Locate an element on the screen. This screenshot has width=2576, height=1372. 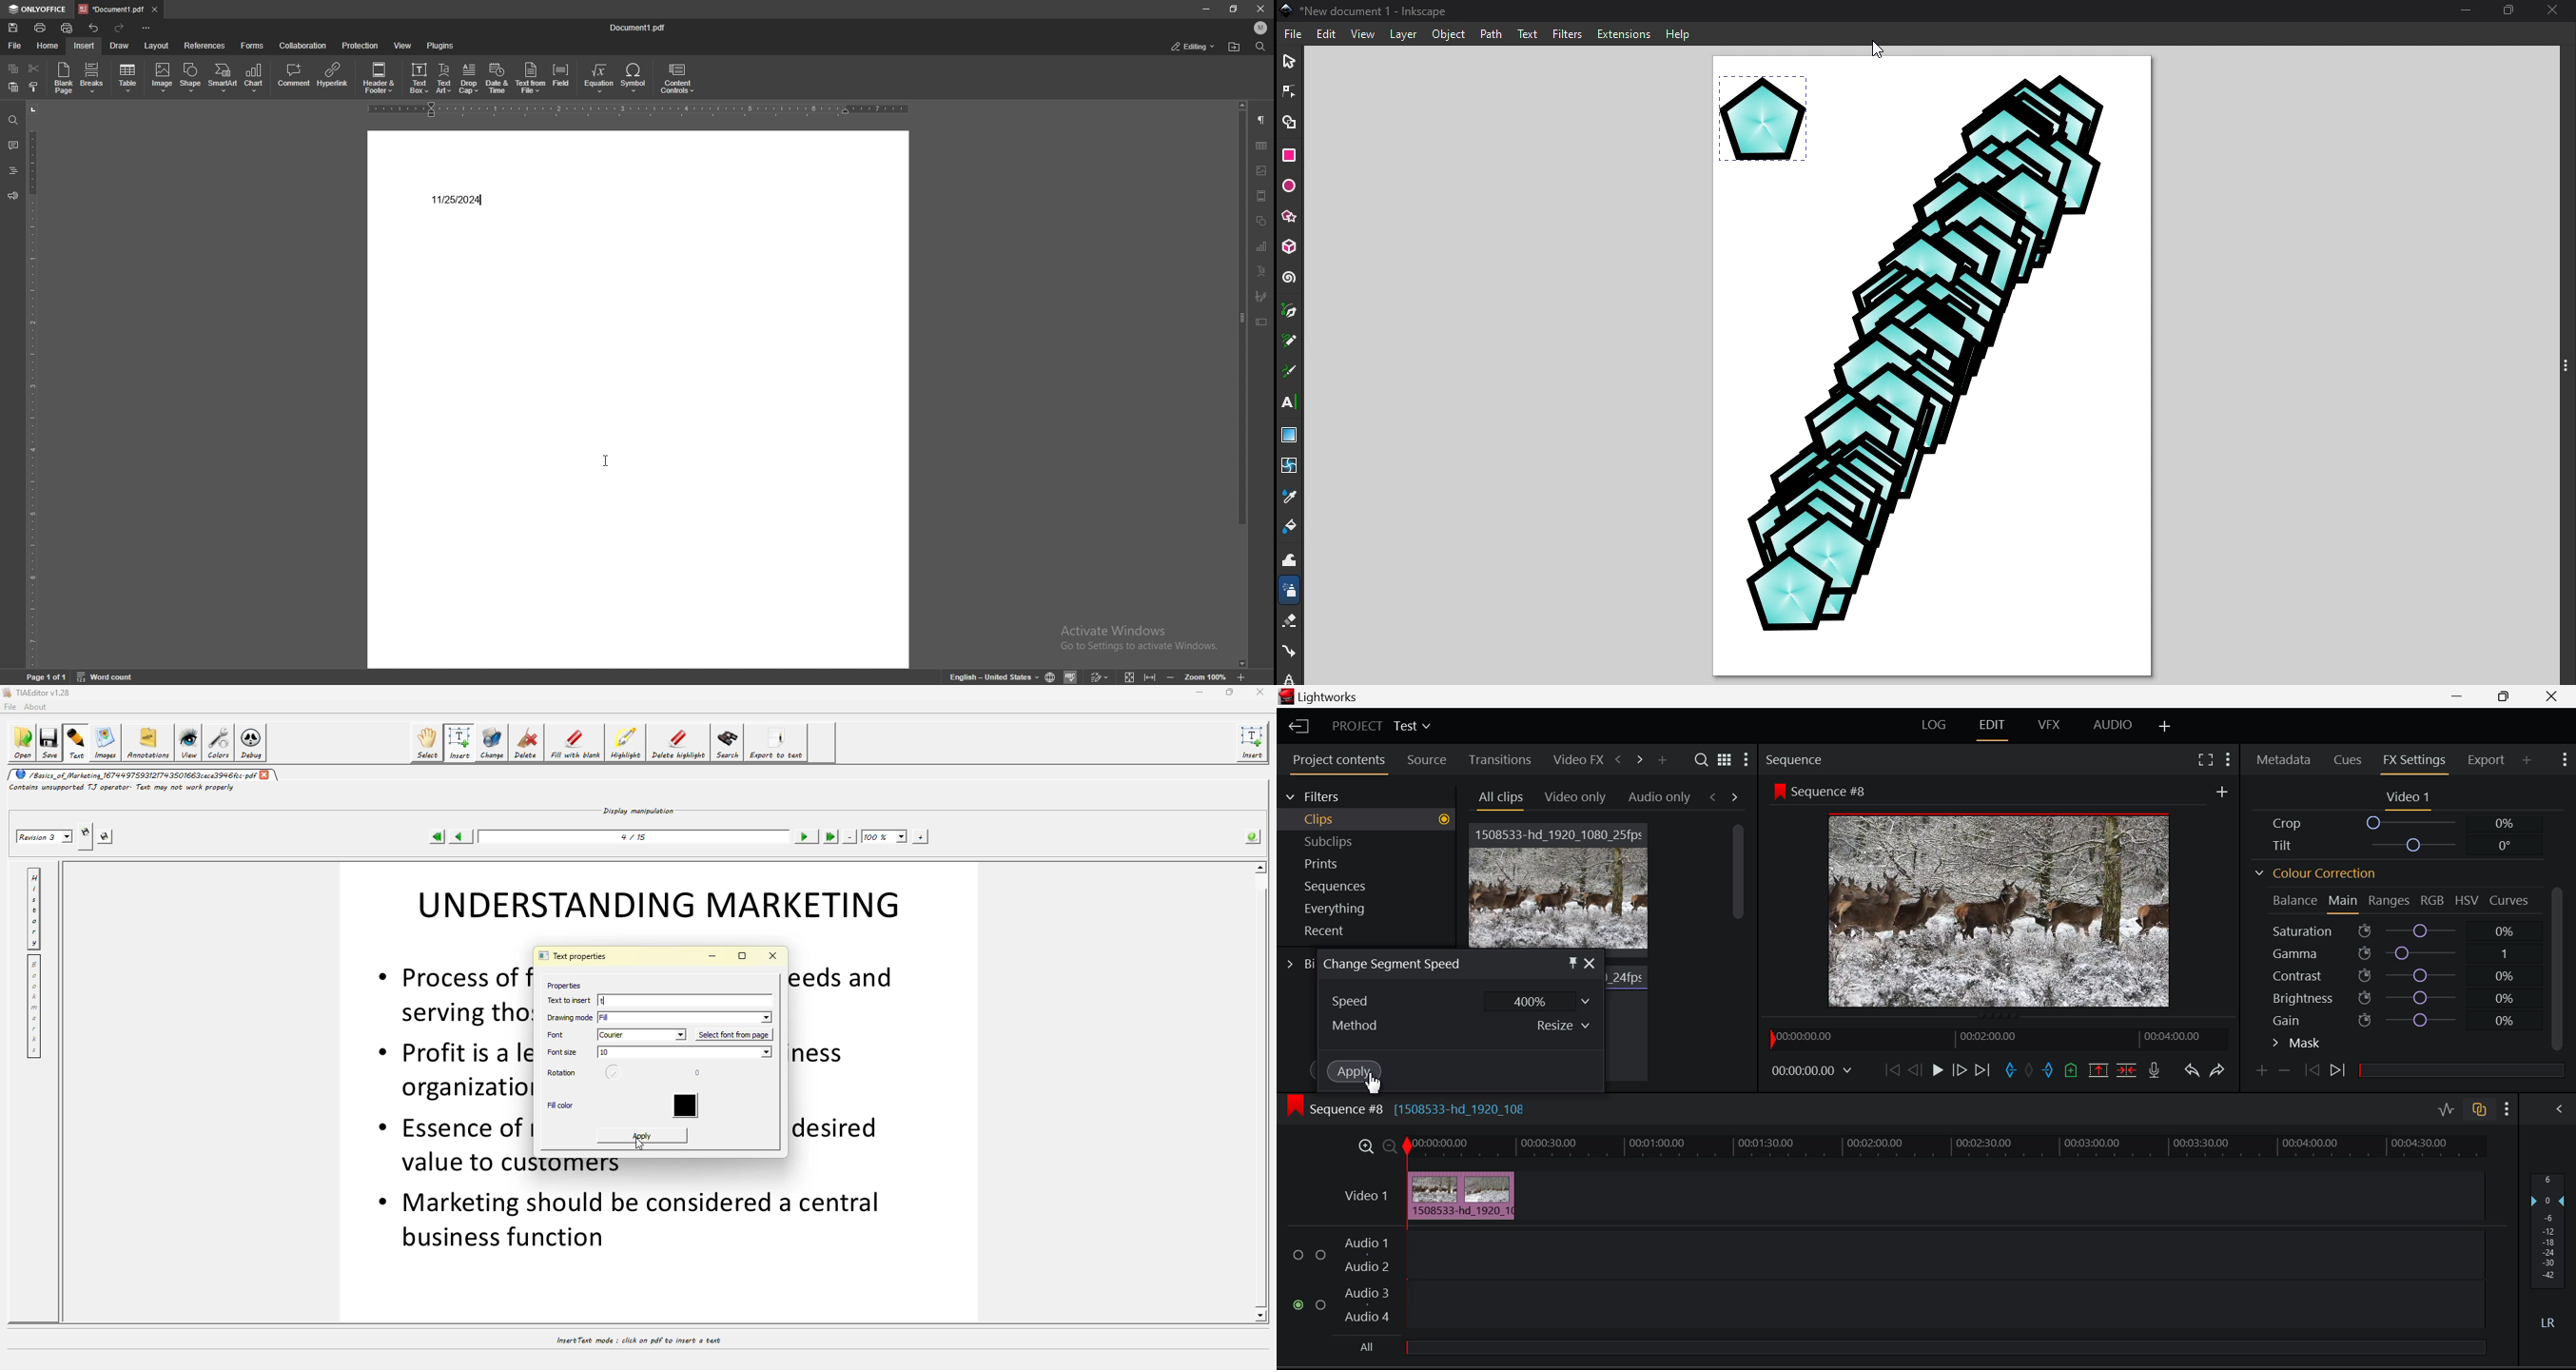
Text is located at coordinates (1529, 32).